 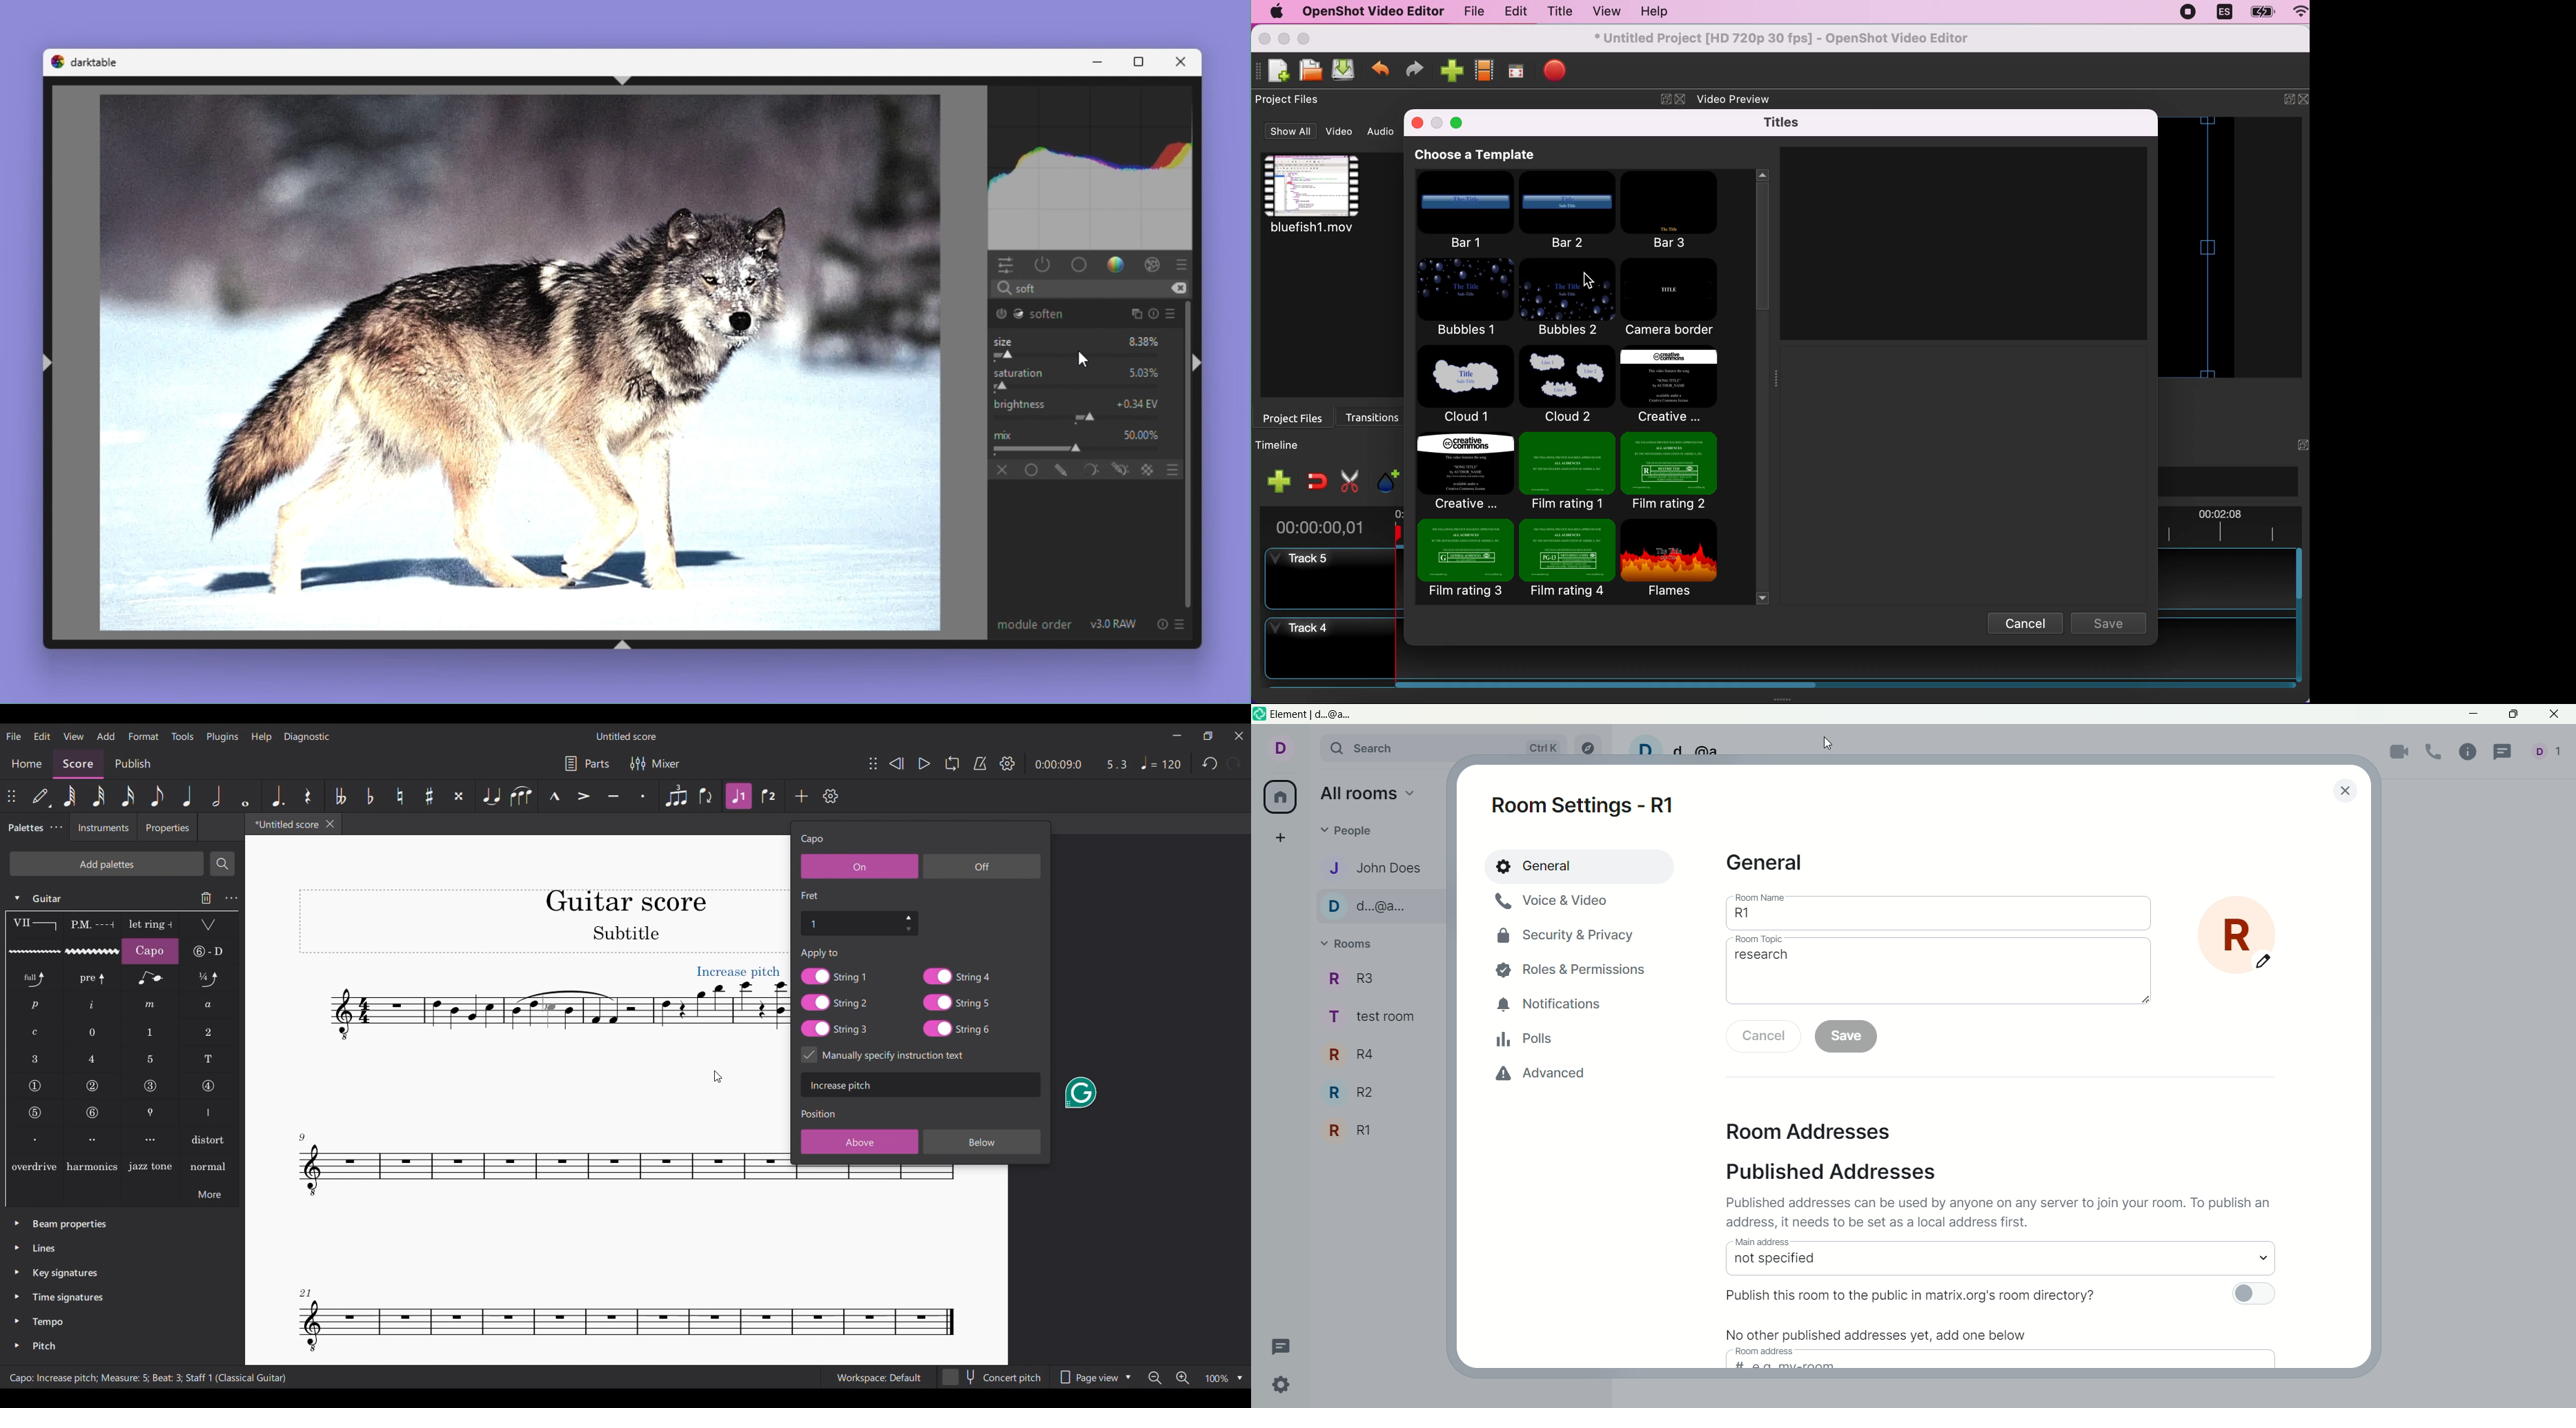 What do you see at coordinates (957, 976) in the screenshot?
I see `String 4 toggle` at bounding box center [957, 976].